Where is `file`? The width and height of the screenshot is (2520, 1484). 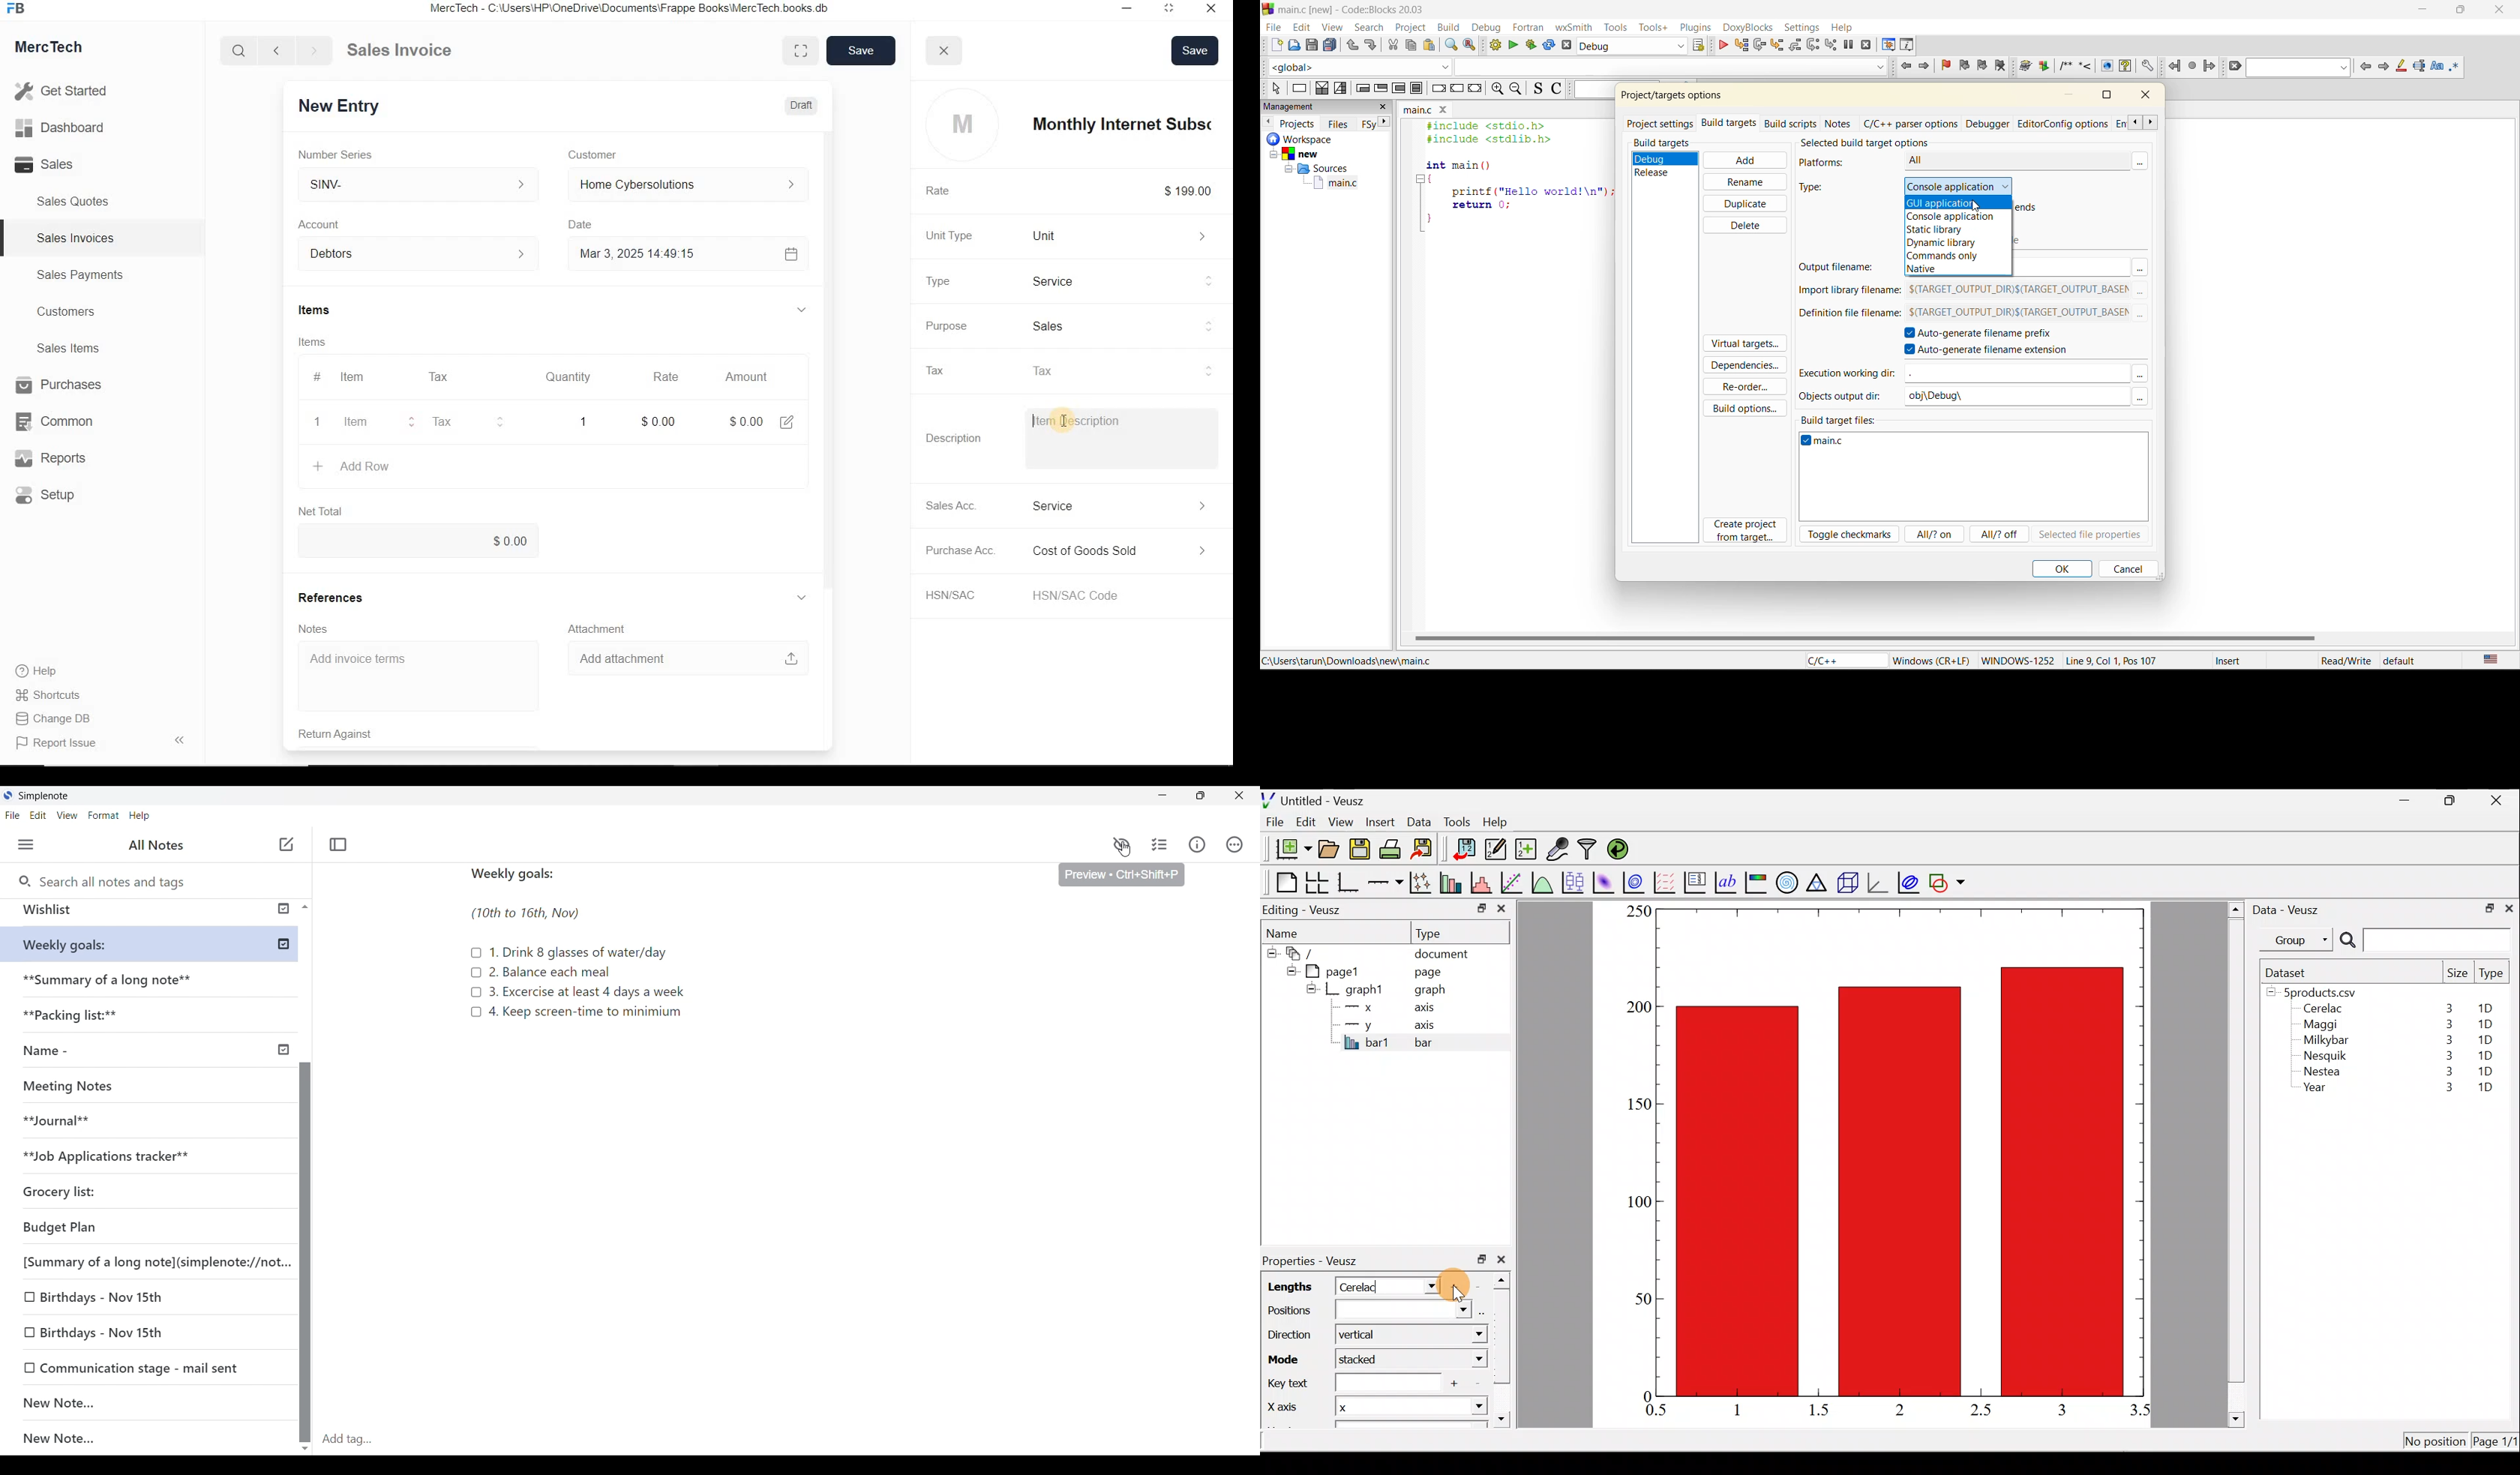 file is located at coordinates (1272, 28).